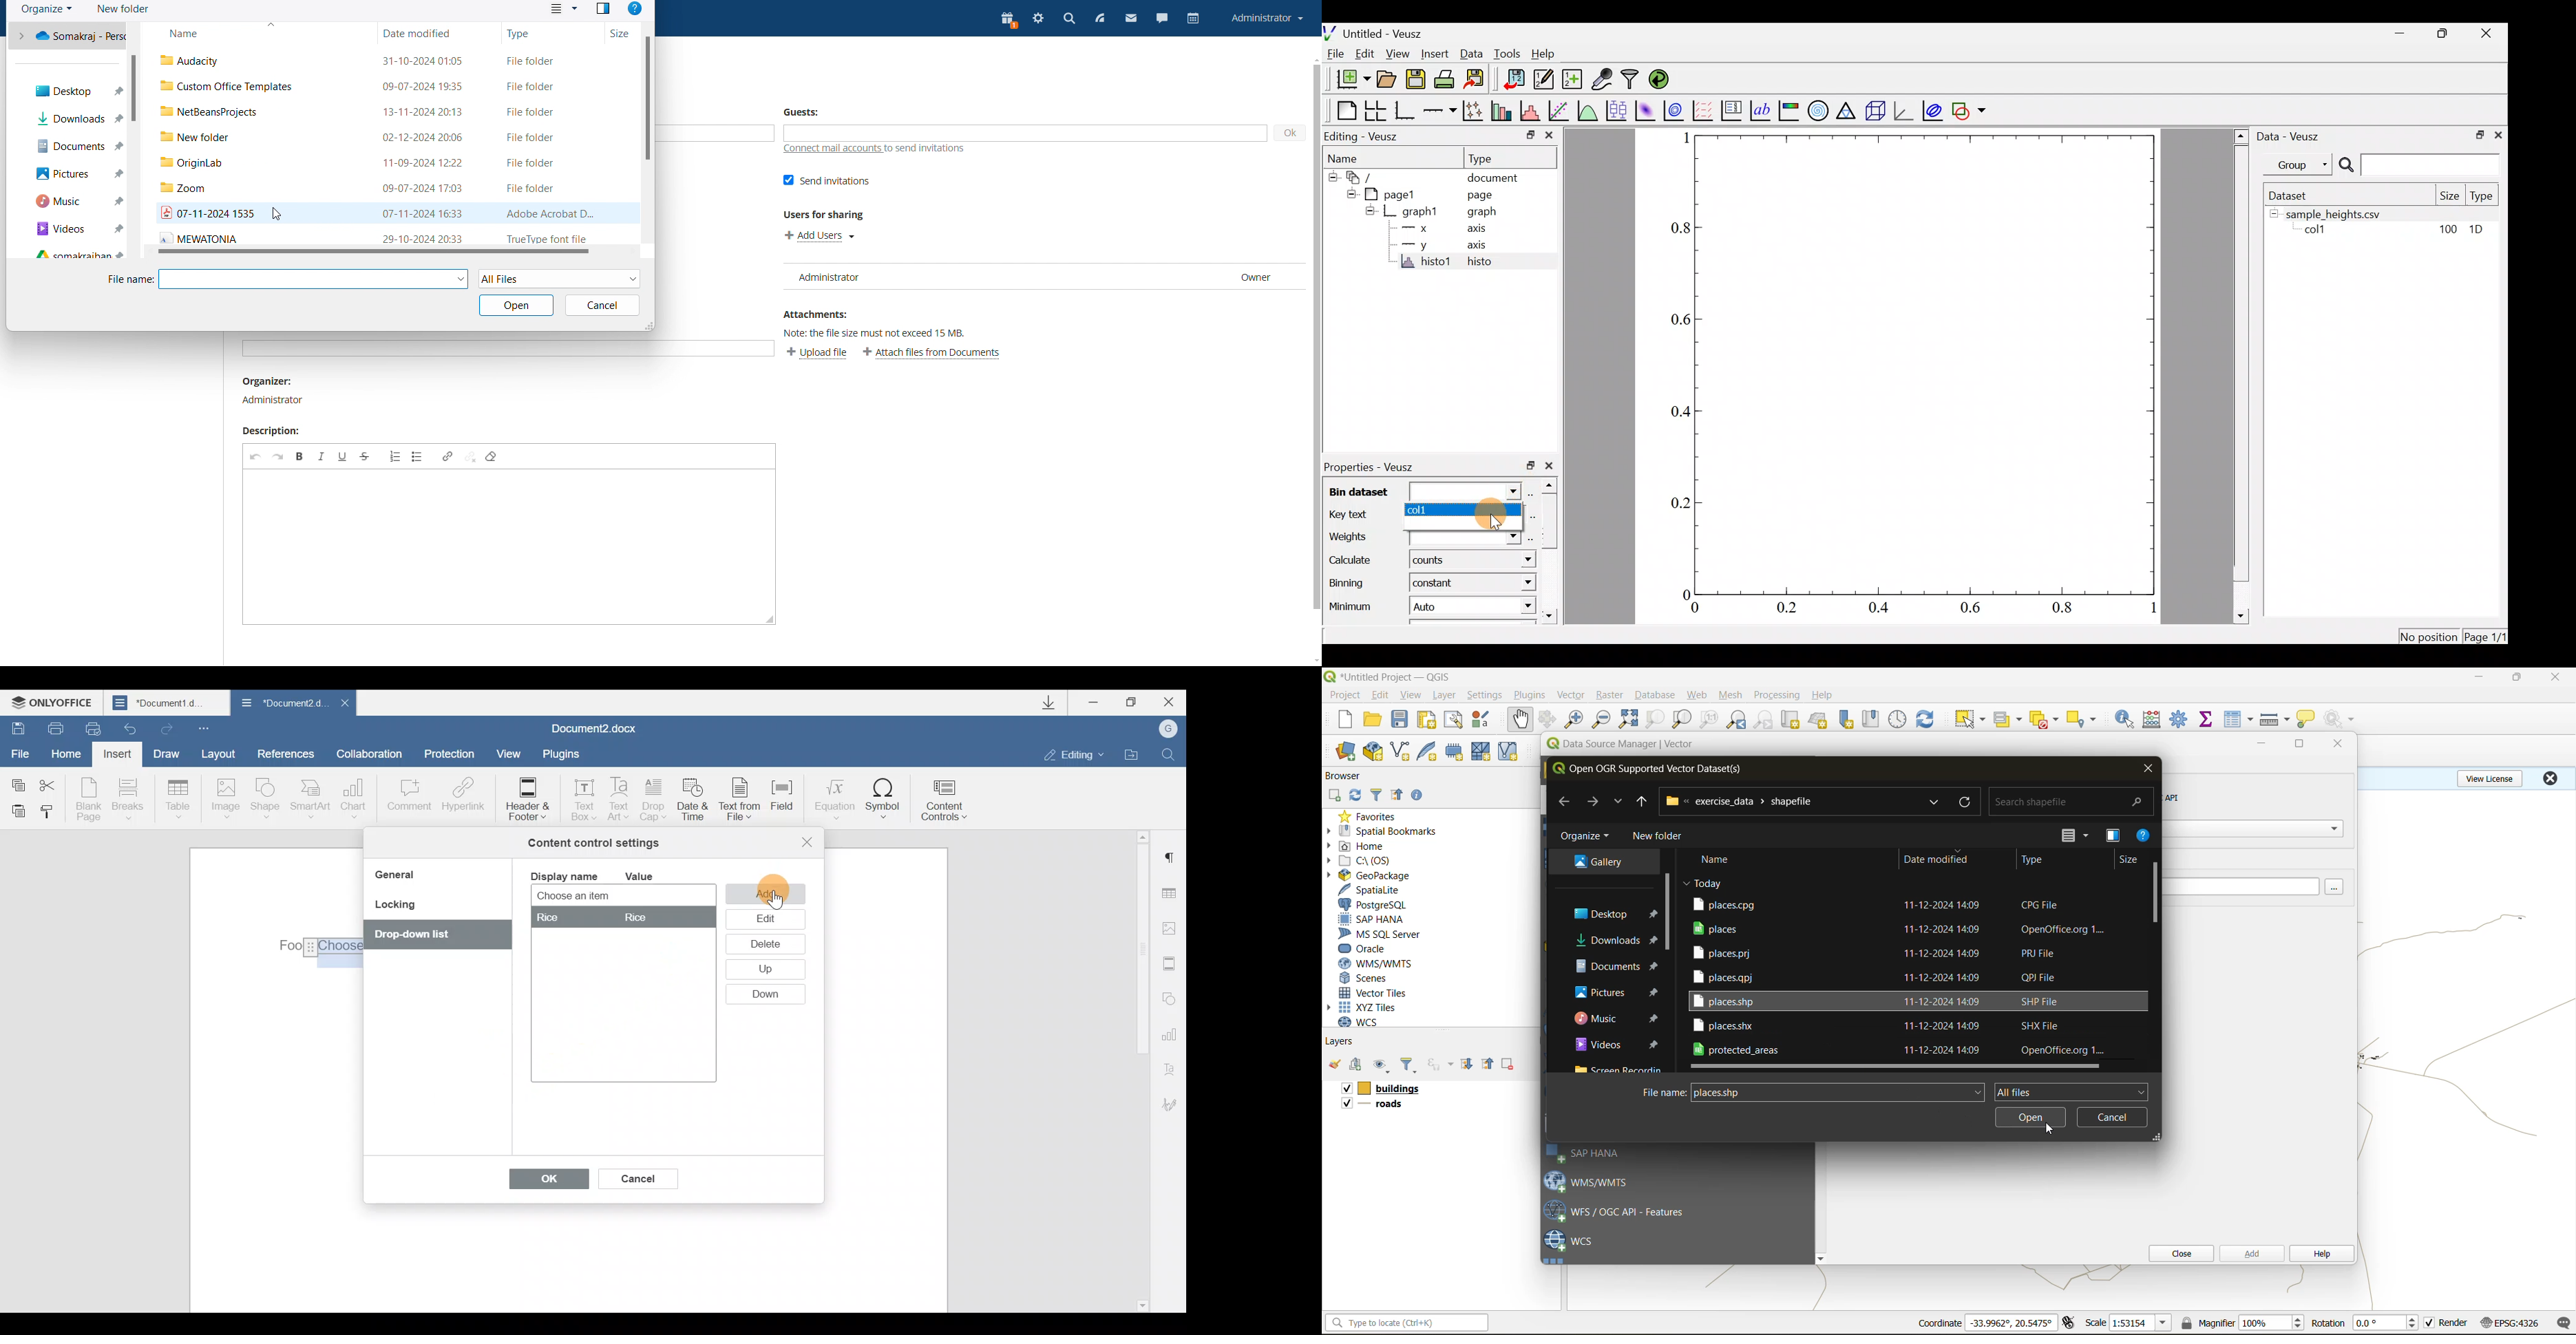  I want to click on name, so click(257, 32).